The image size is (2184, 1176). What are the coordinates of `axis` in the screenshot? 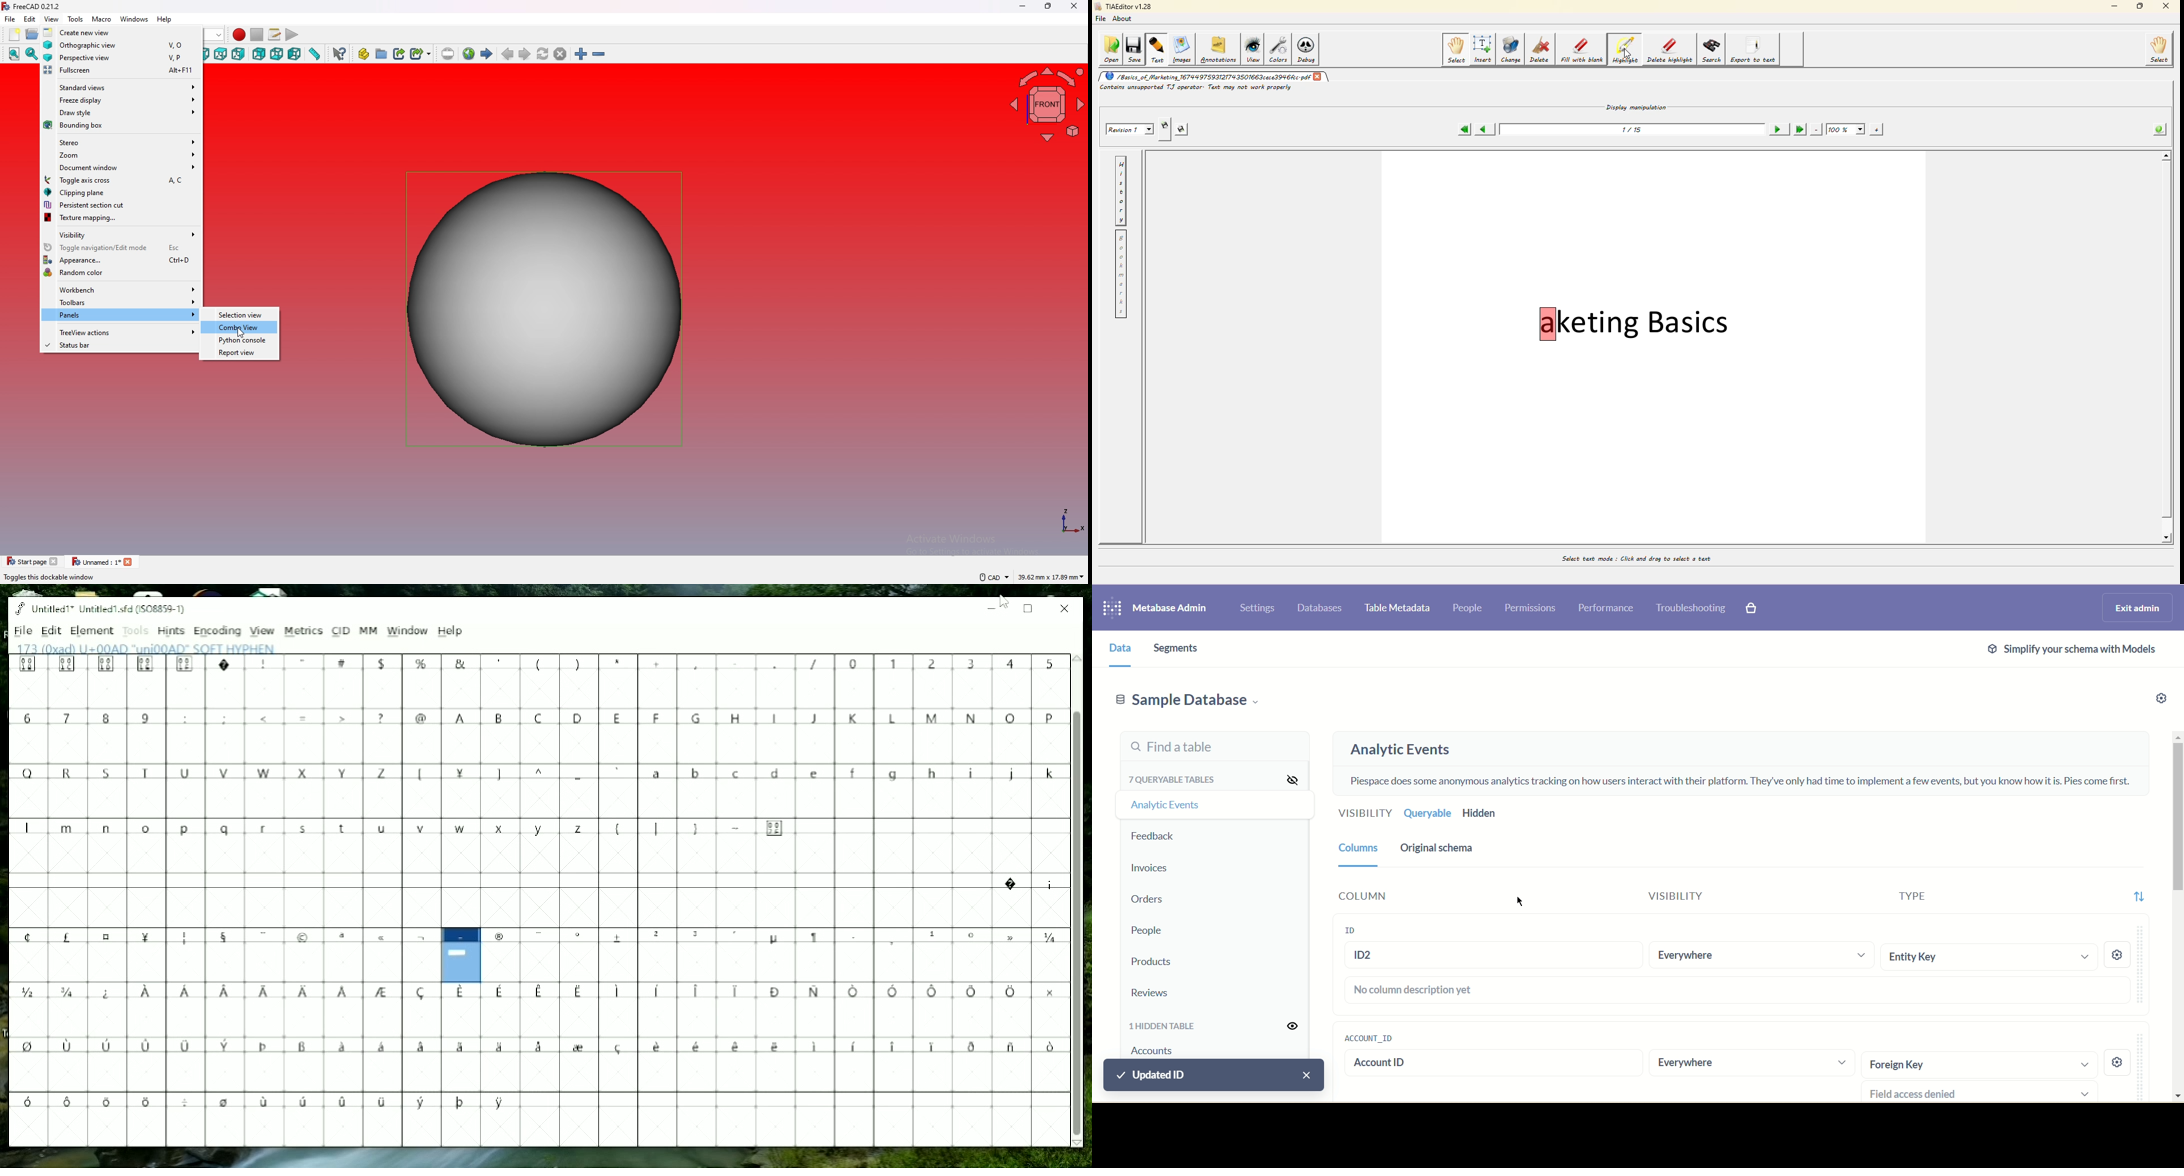 It's located at (1072, 522).